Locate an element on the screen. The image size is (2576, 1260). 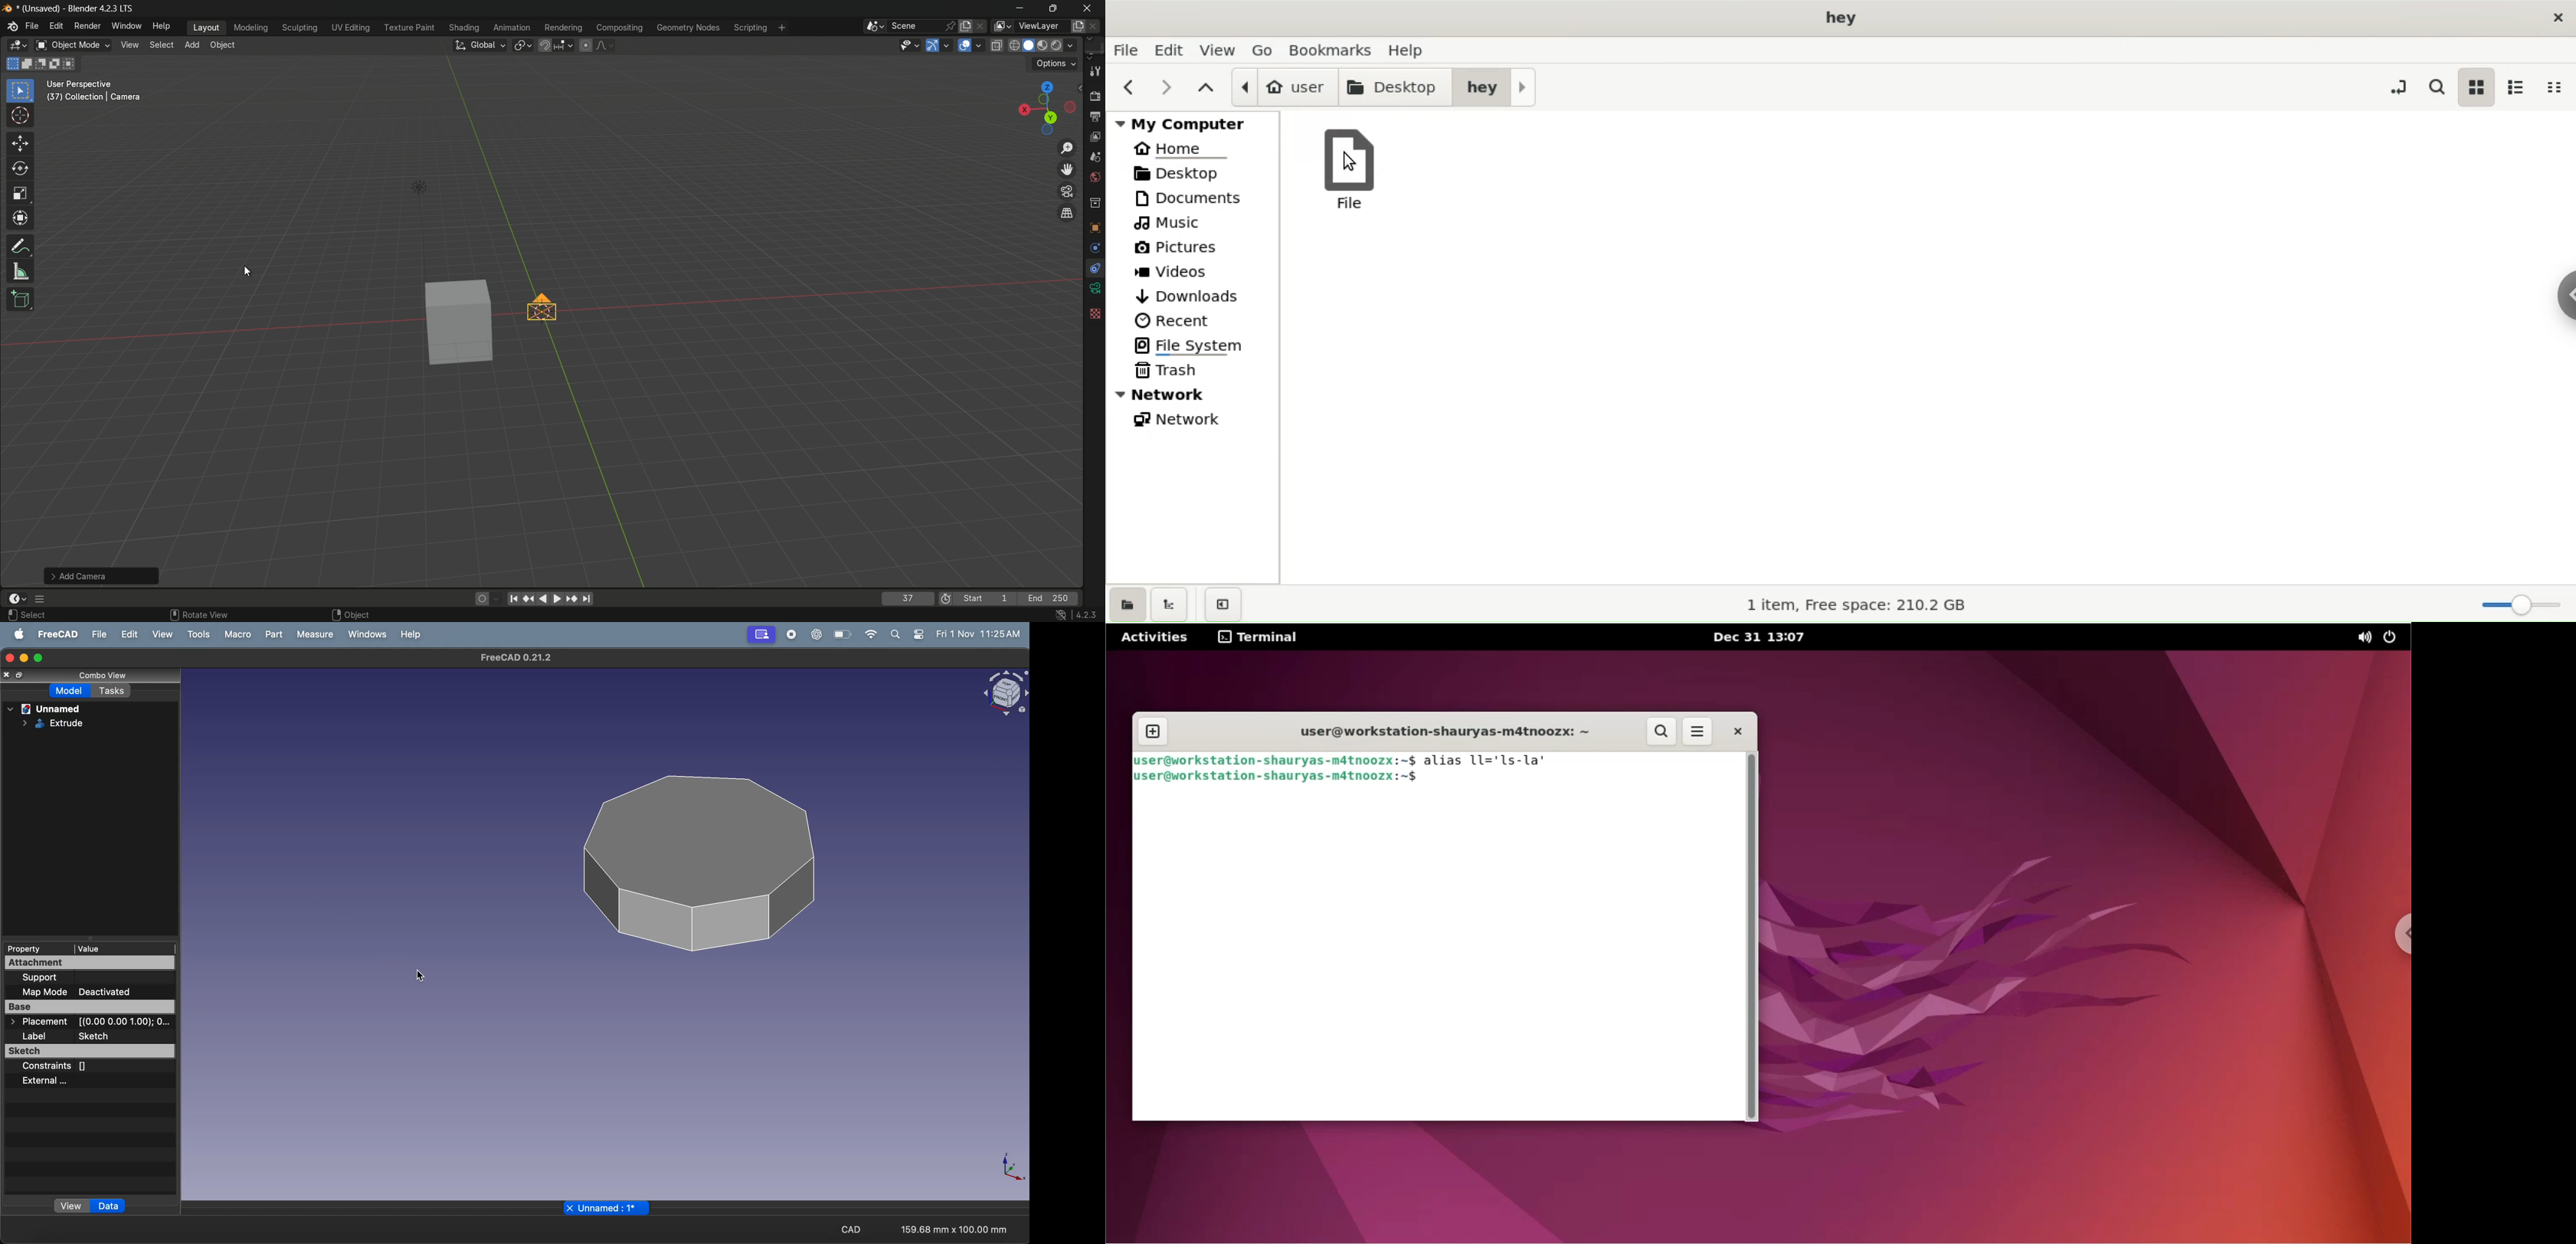
help is located at coordinates (411, 634).